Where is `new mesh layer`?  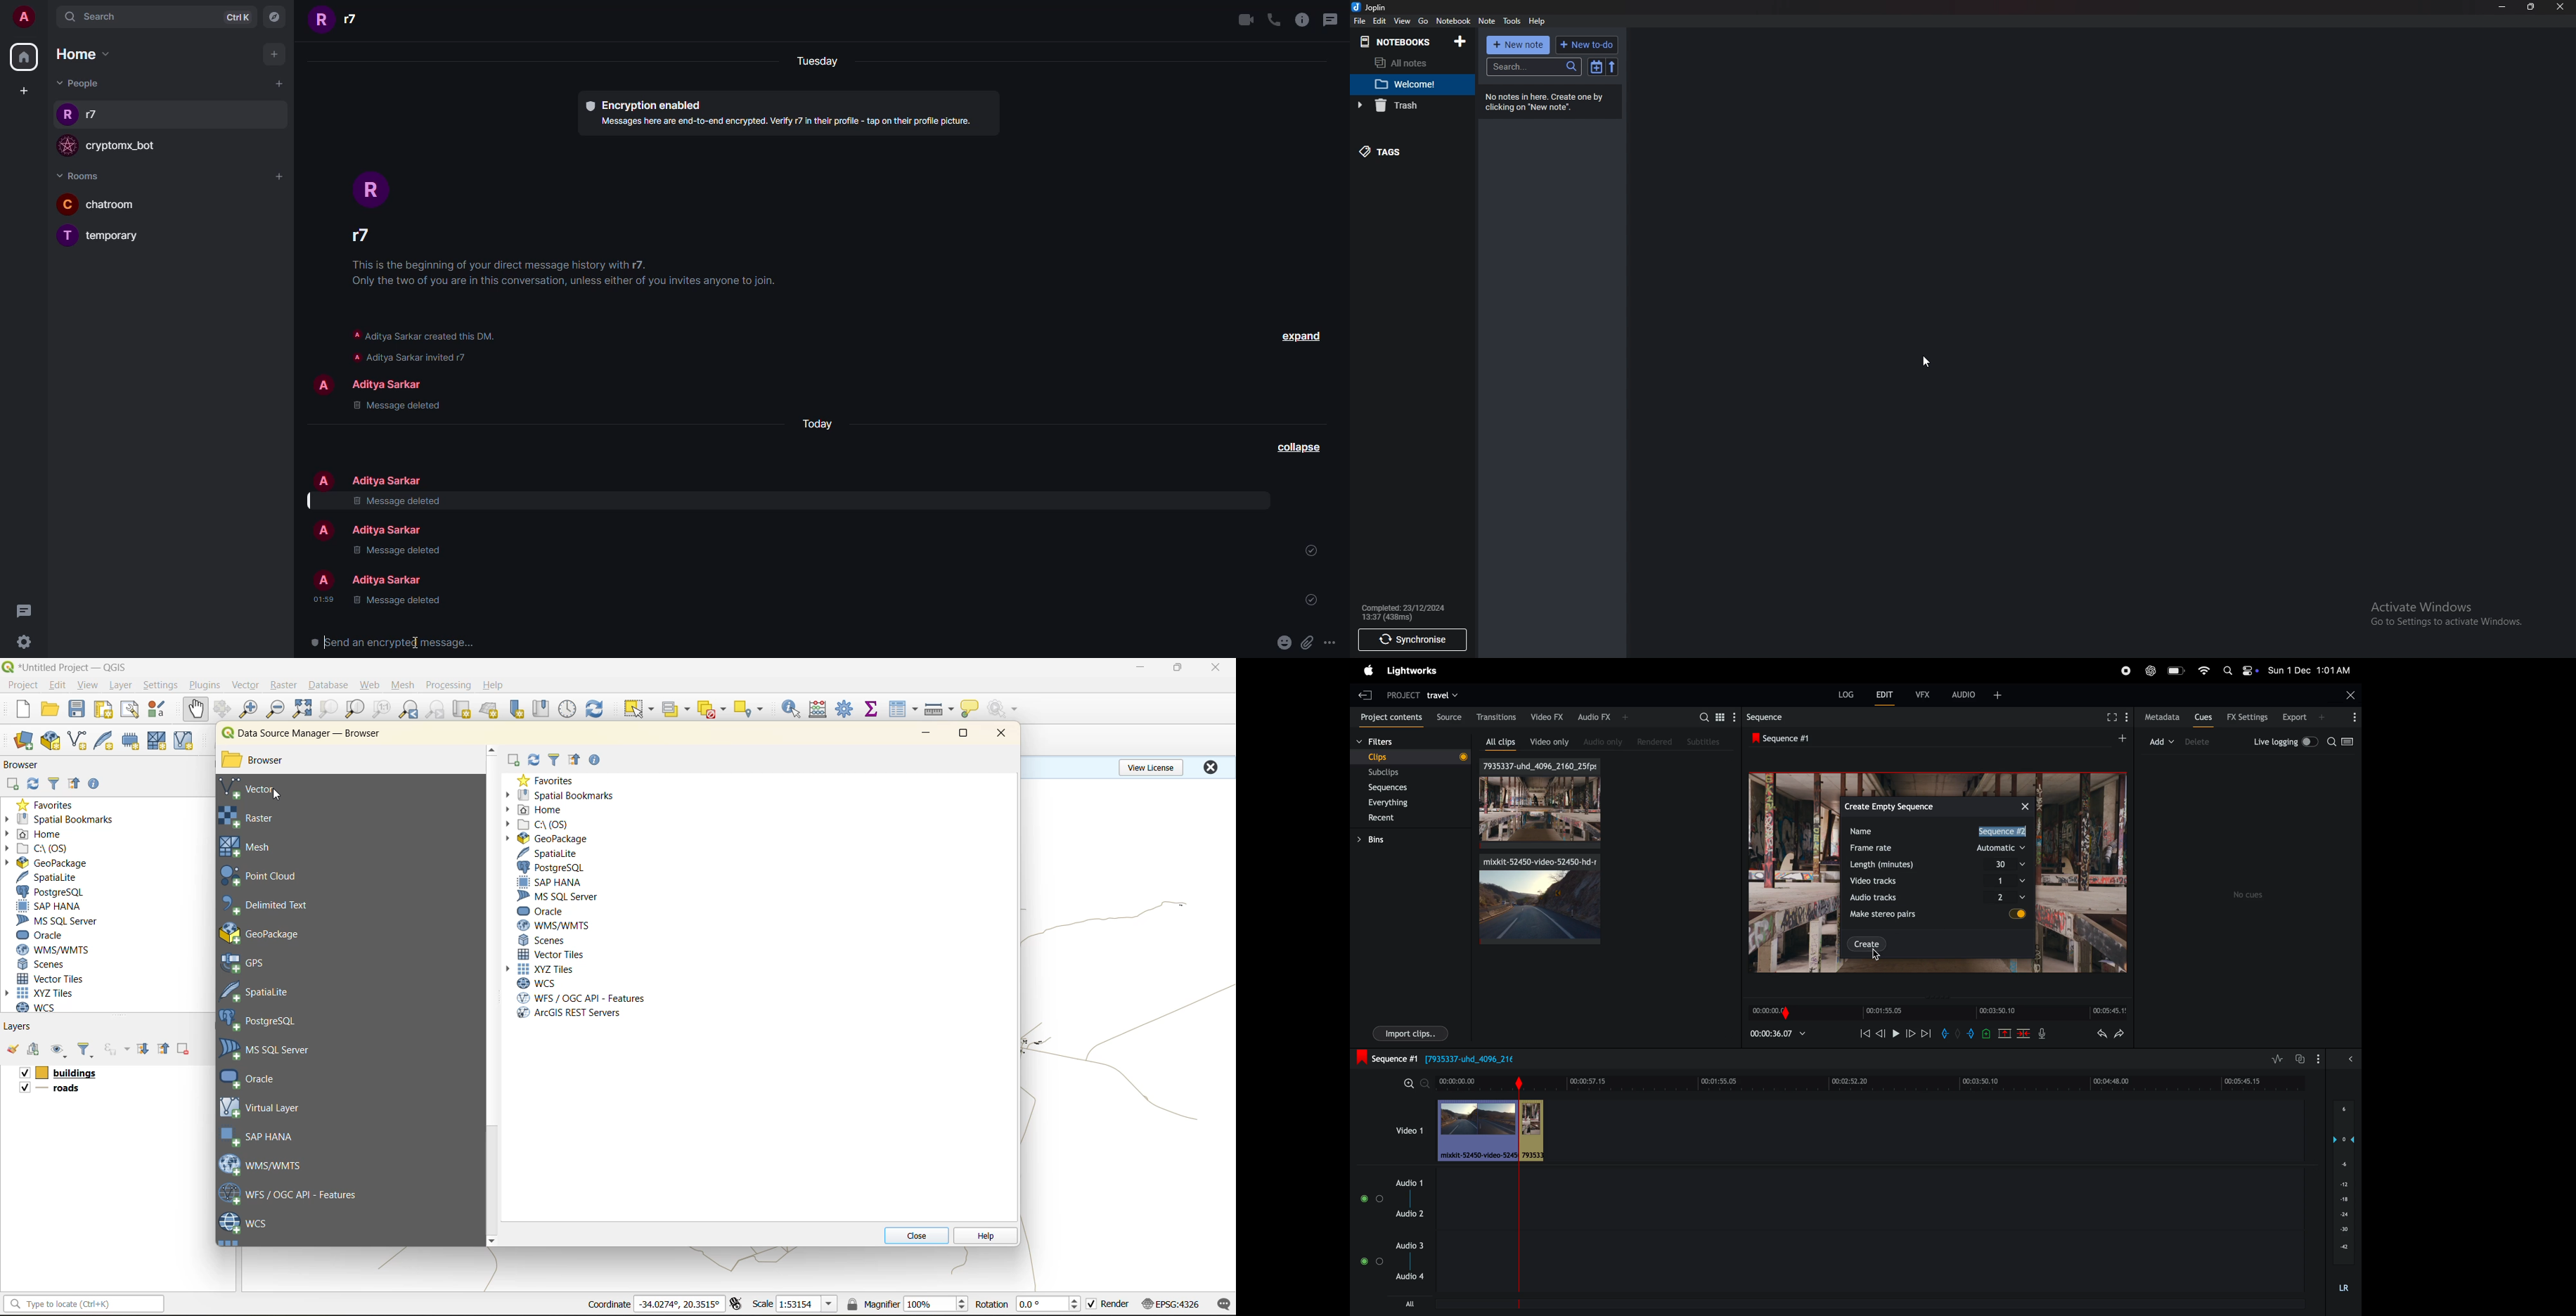 new mesh layer is located at coordinates (159, 742).